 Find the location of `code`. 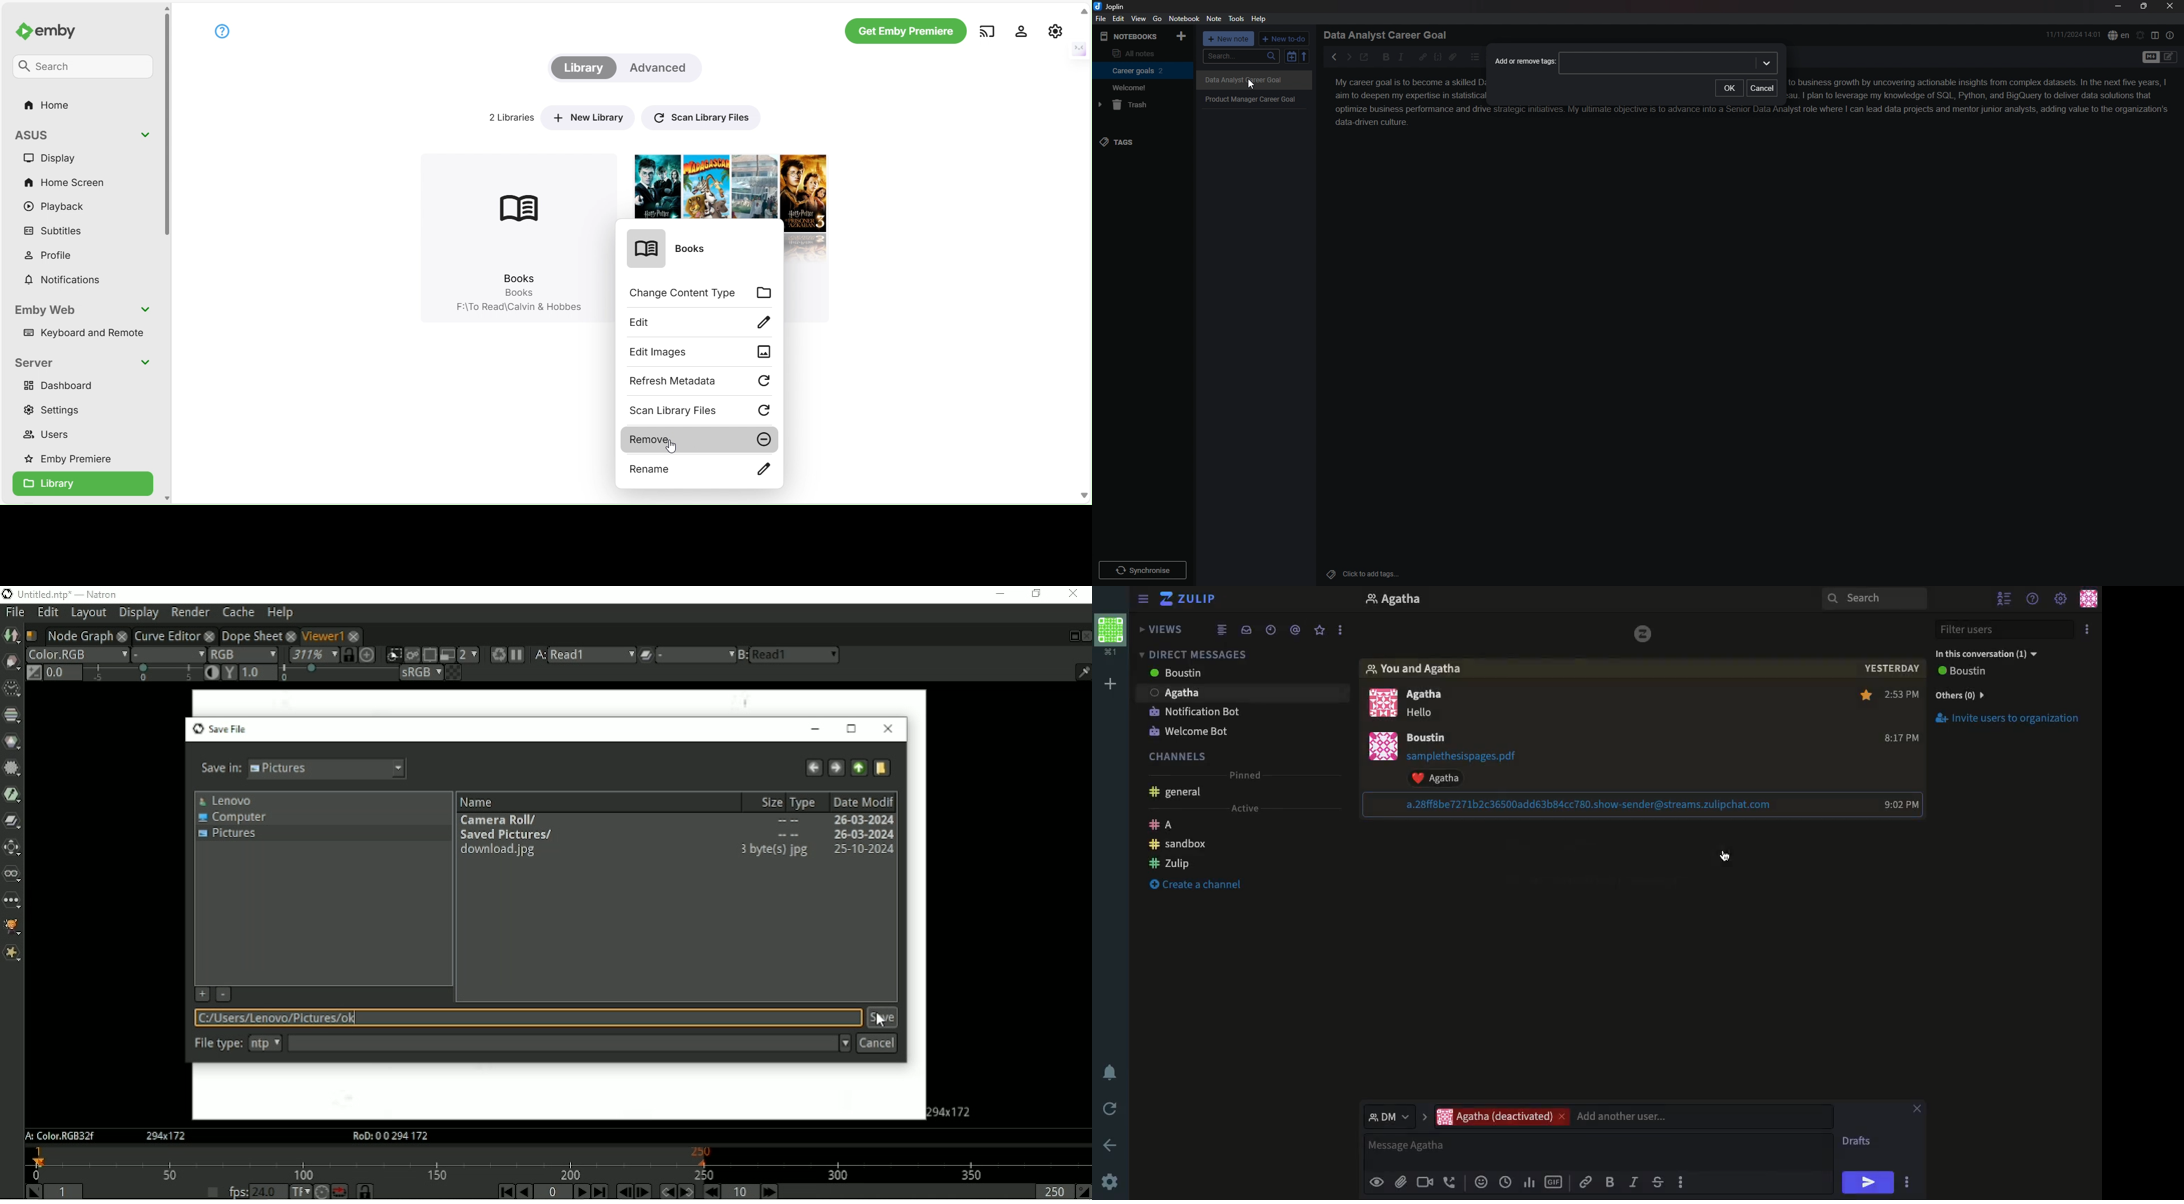

code is located at coordinates (1438, 57).